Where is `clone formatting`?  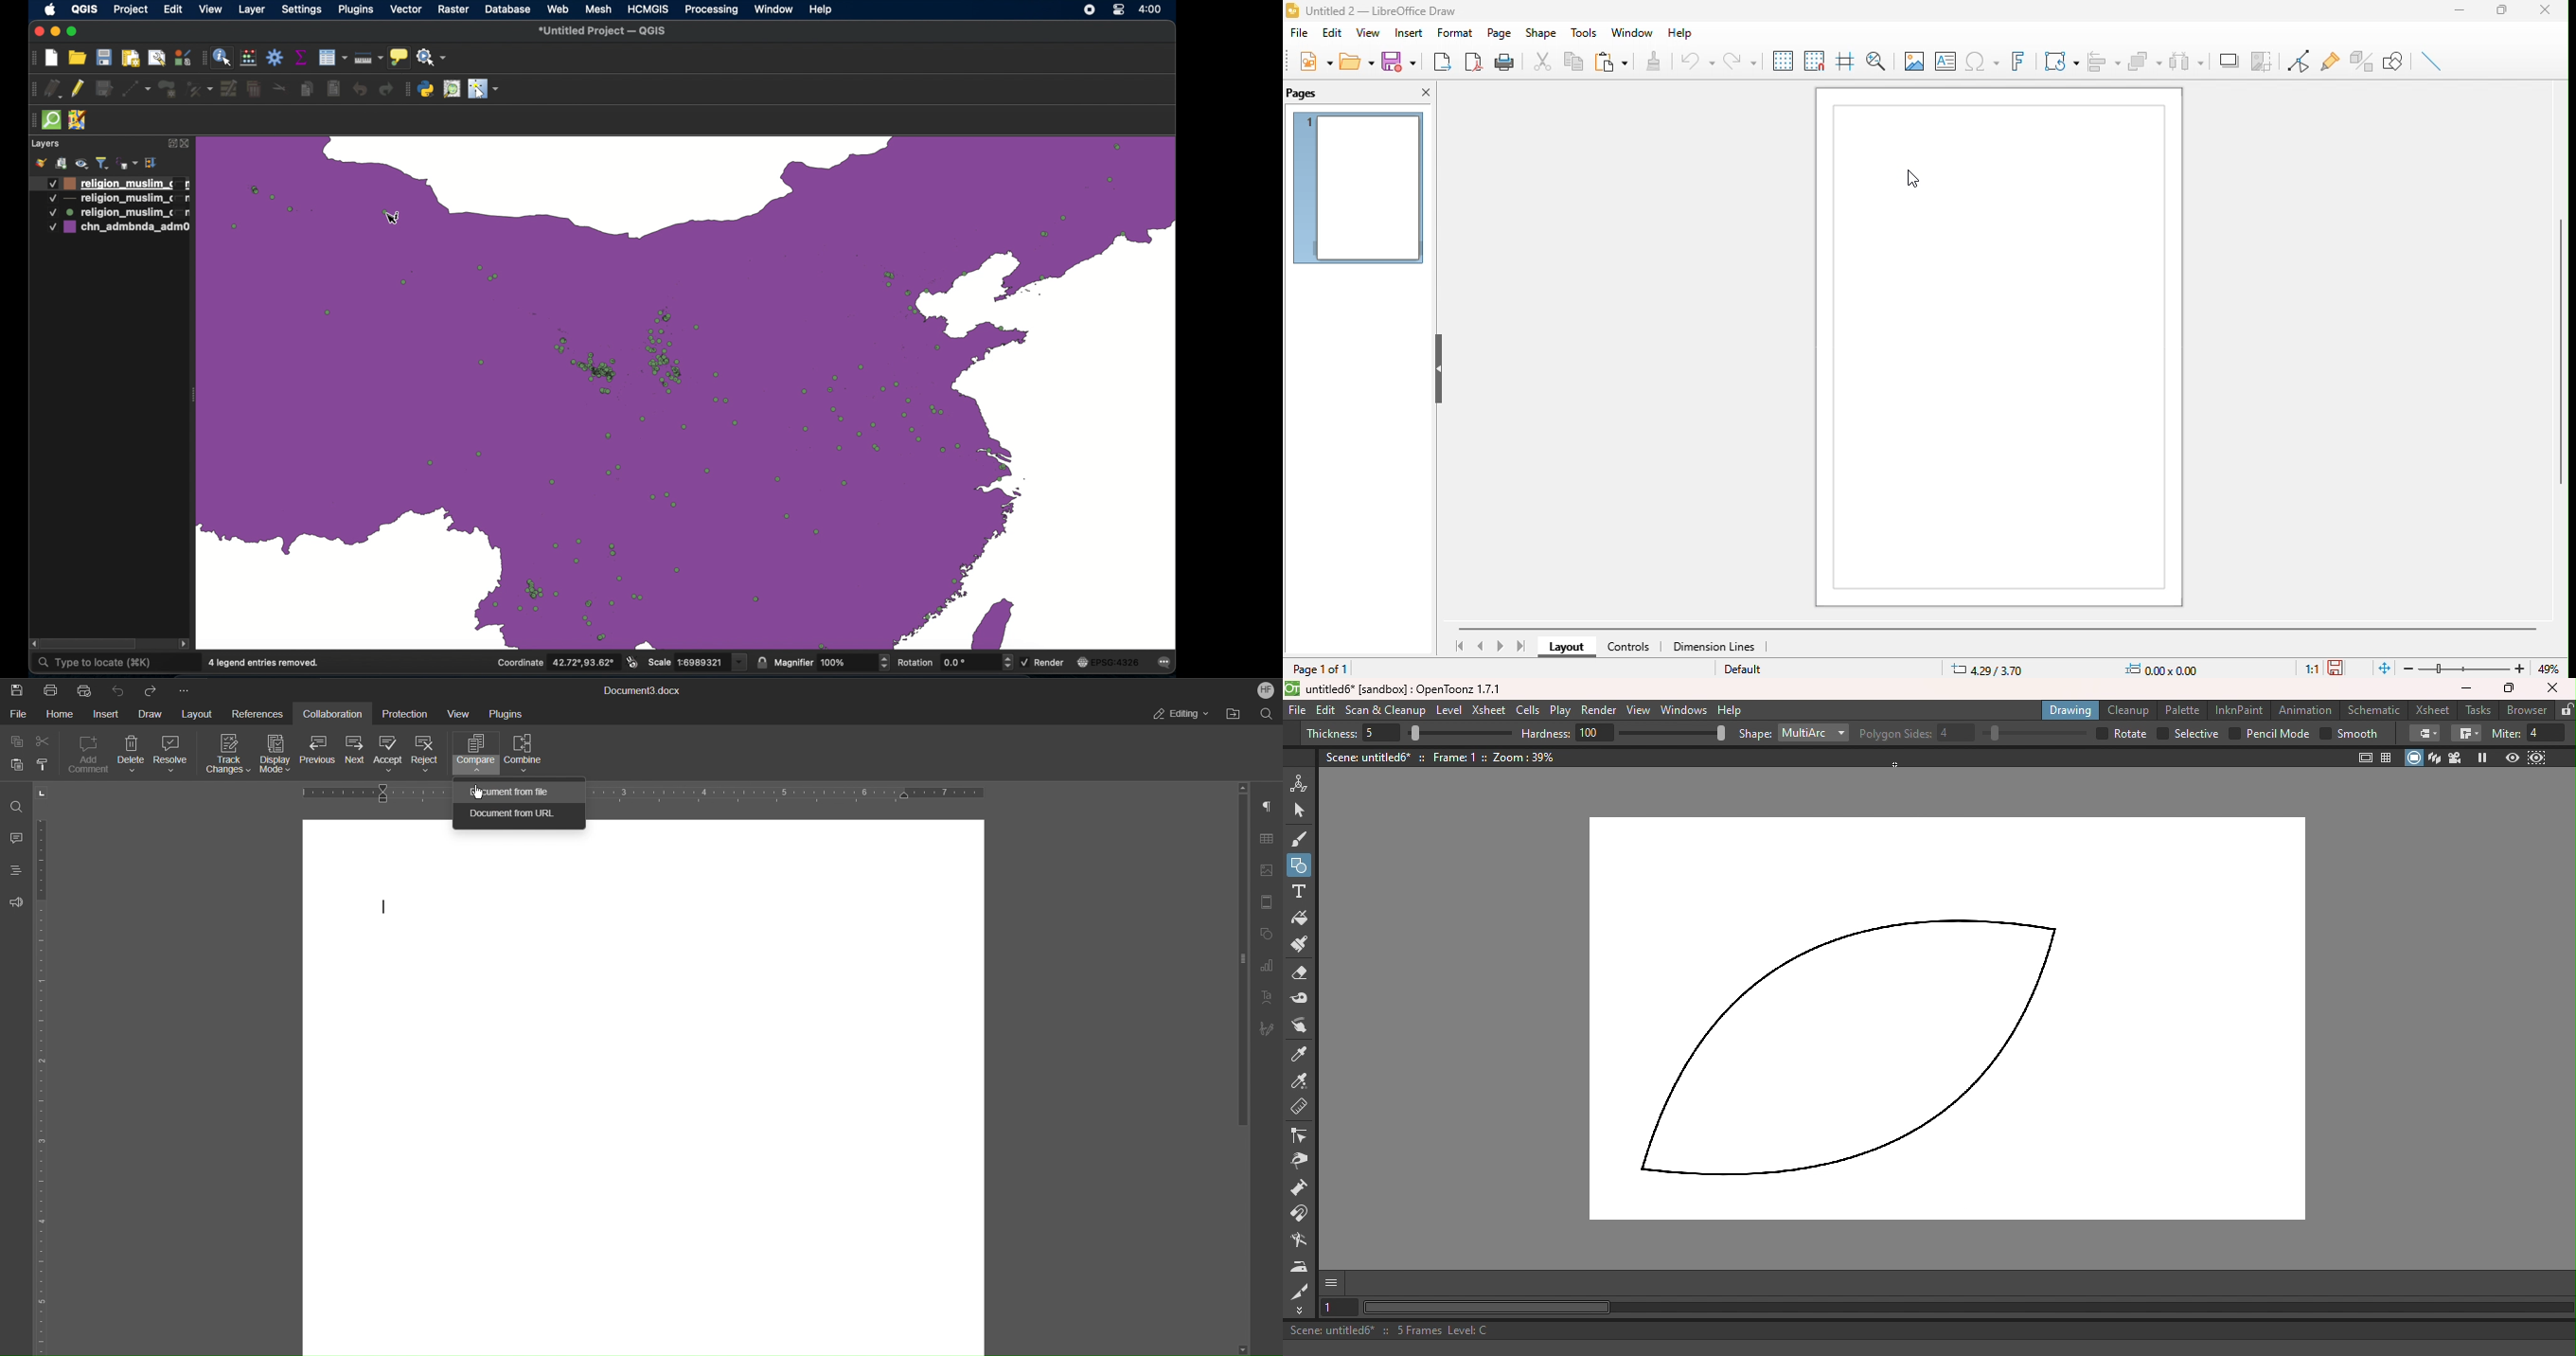
clone formatting is located at coordinates (1654, 62).